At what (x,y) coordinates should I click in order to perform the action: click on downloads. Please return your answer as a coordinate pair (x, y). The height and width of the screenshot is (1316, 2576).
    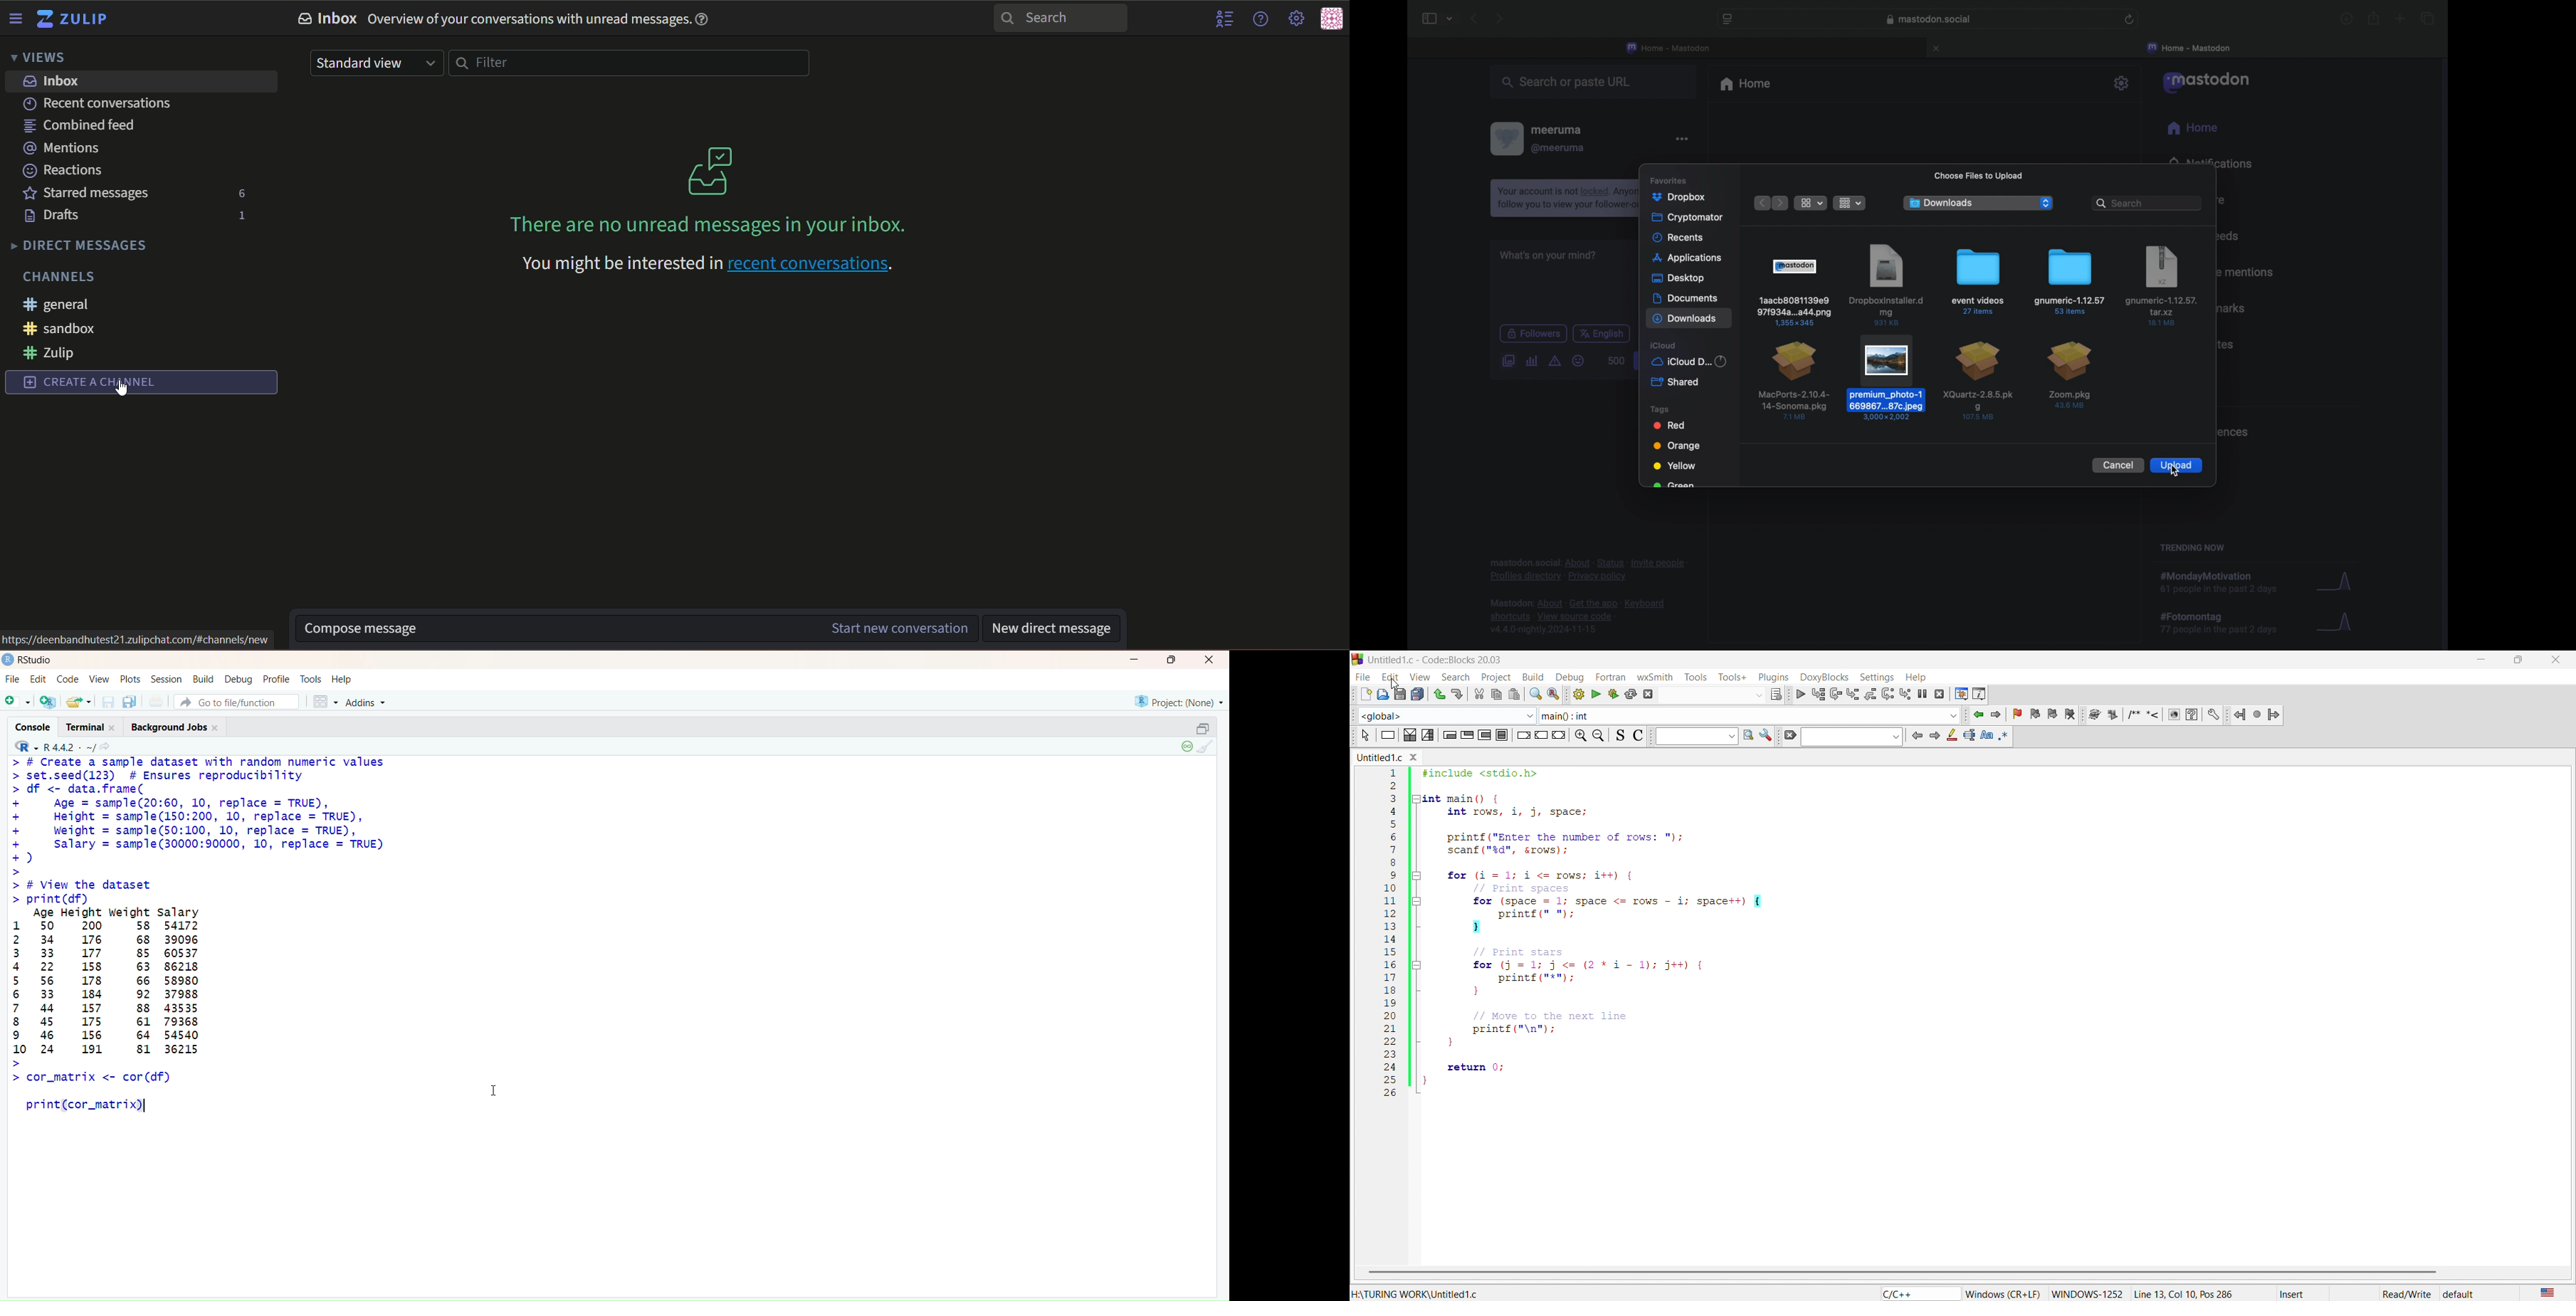
    Looking at the image, I should click on (1941, 203).